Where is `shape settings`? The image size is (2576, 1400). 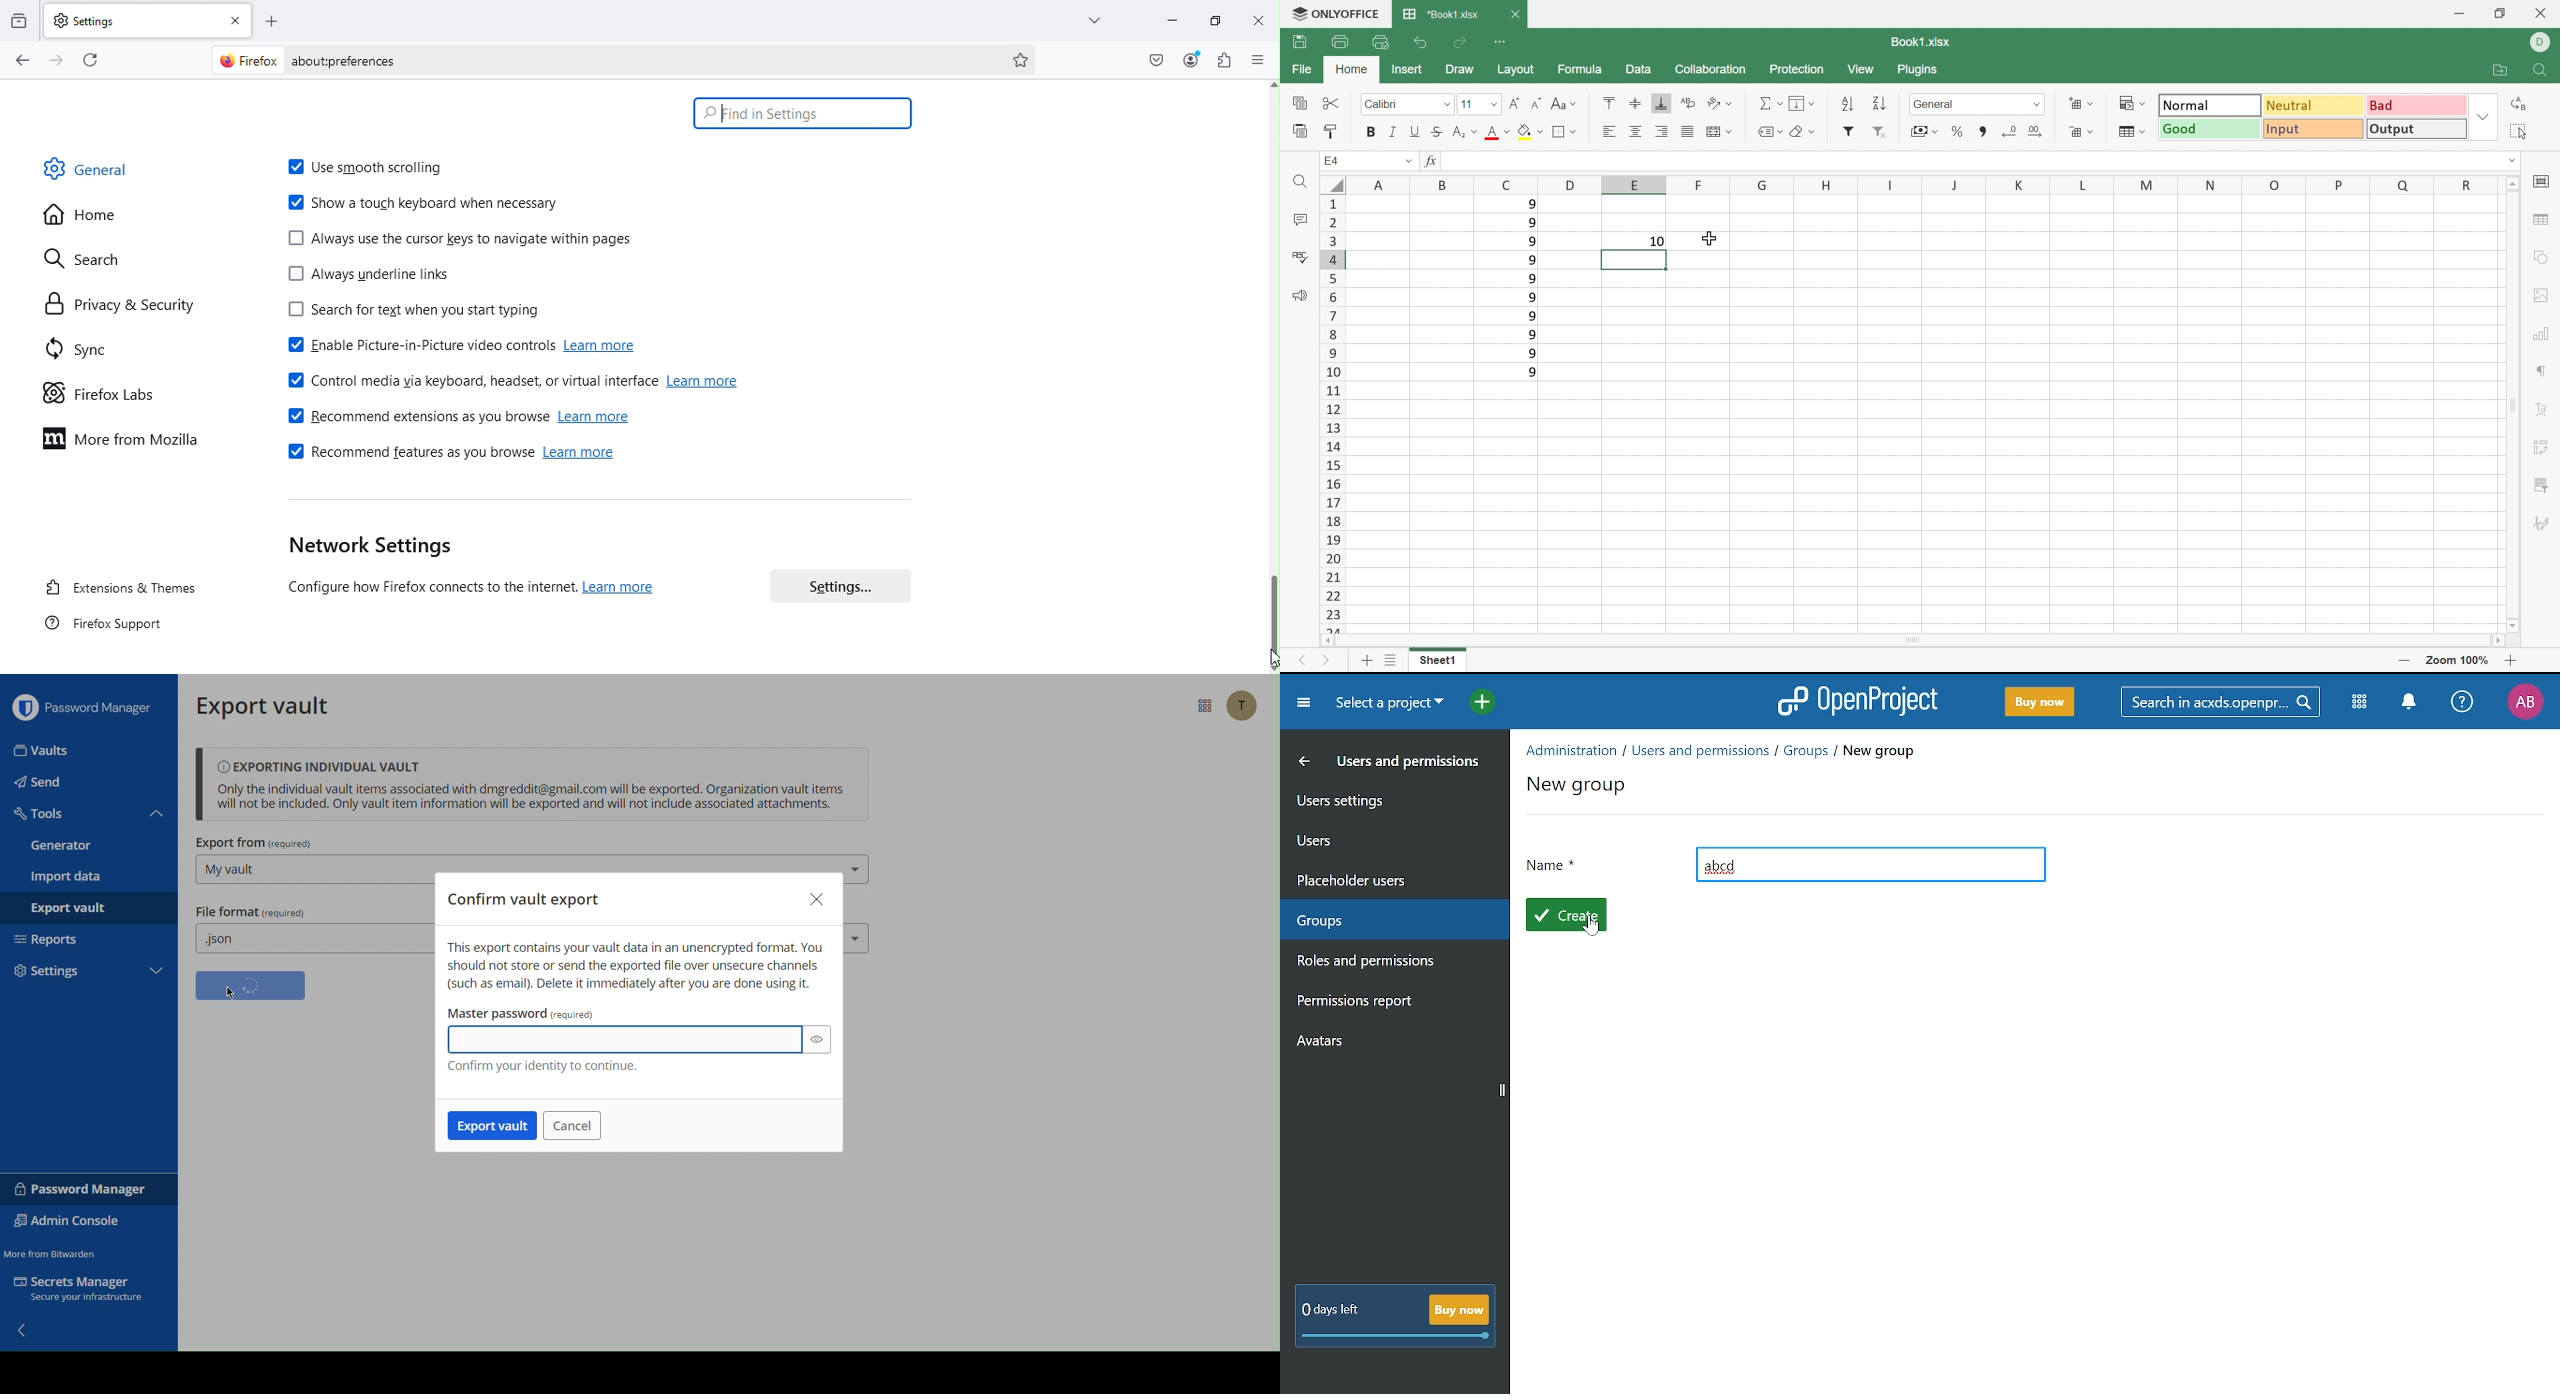
shape settings is located at coordinates (2545, 258).